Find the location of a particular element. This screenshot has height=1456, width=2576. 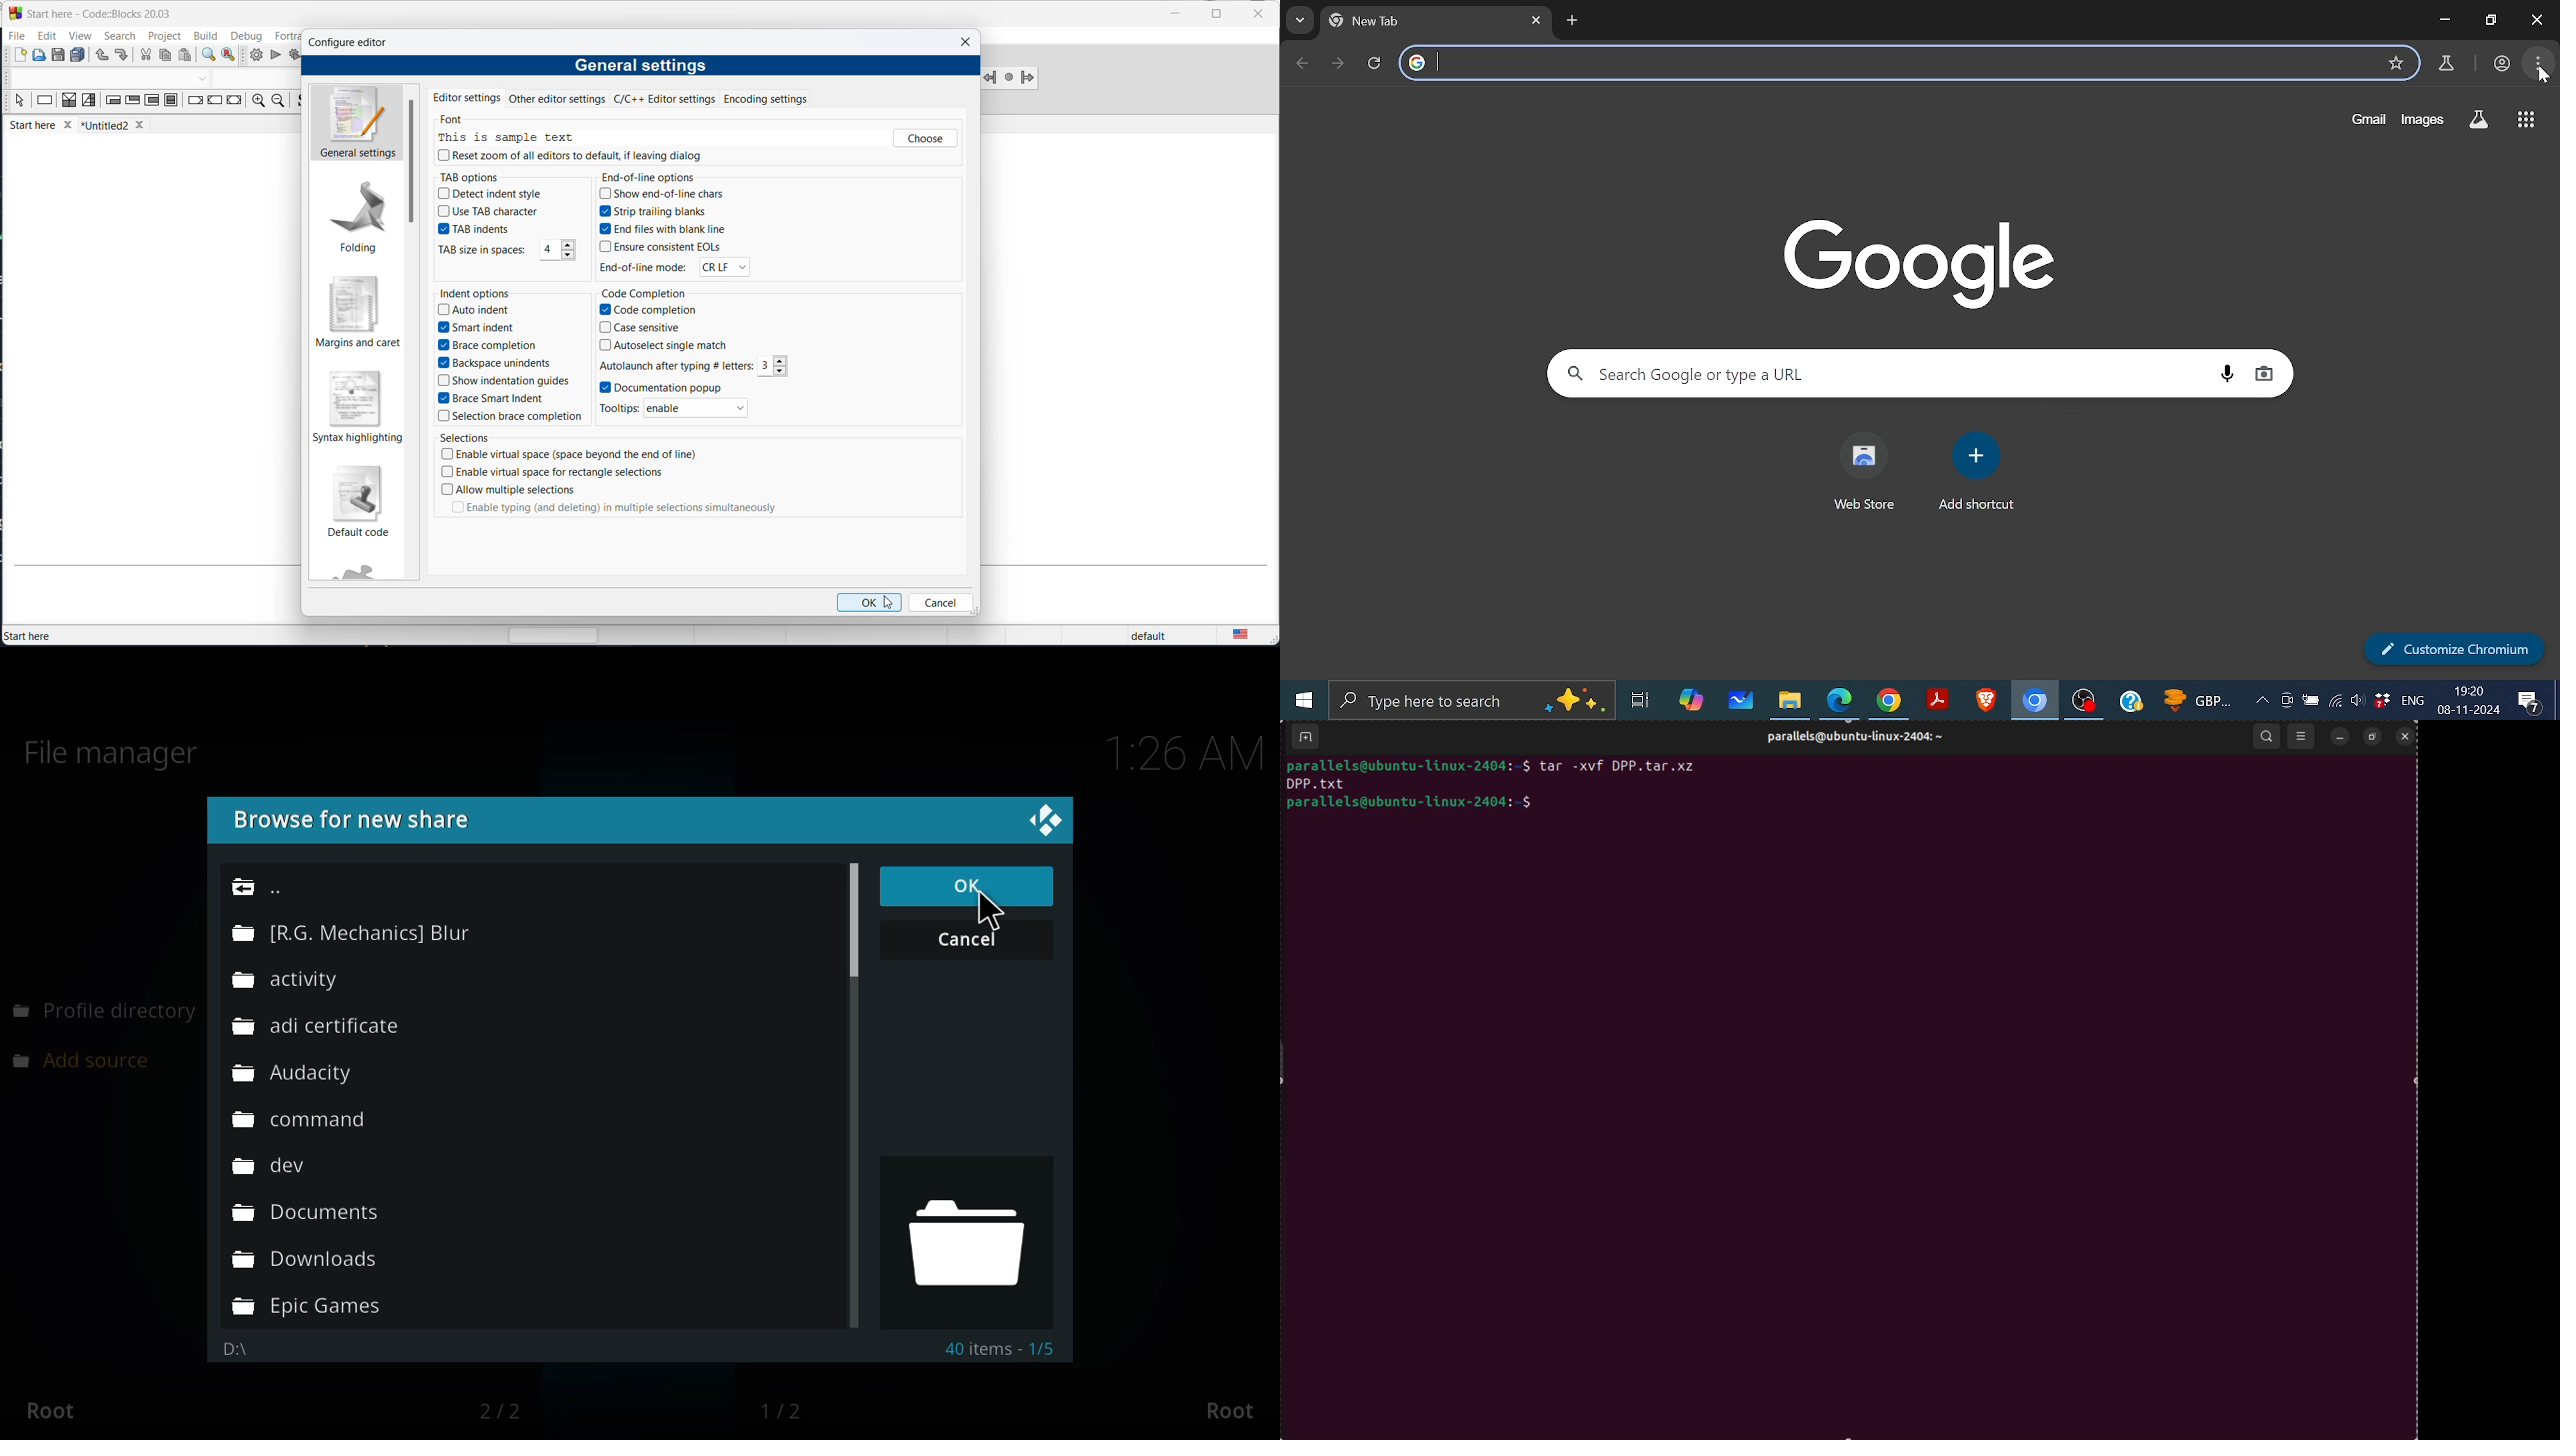

Brave browser is located at coordinates (1985, 700).